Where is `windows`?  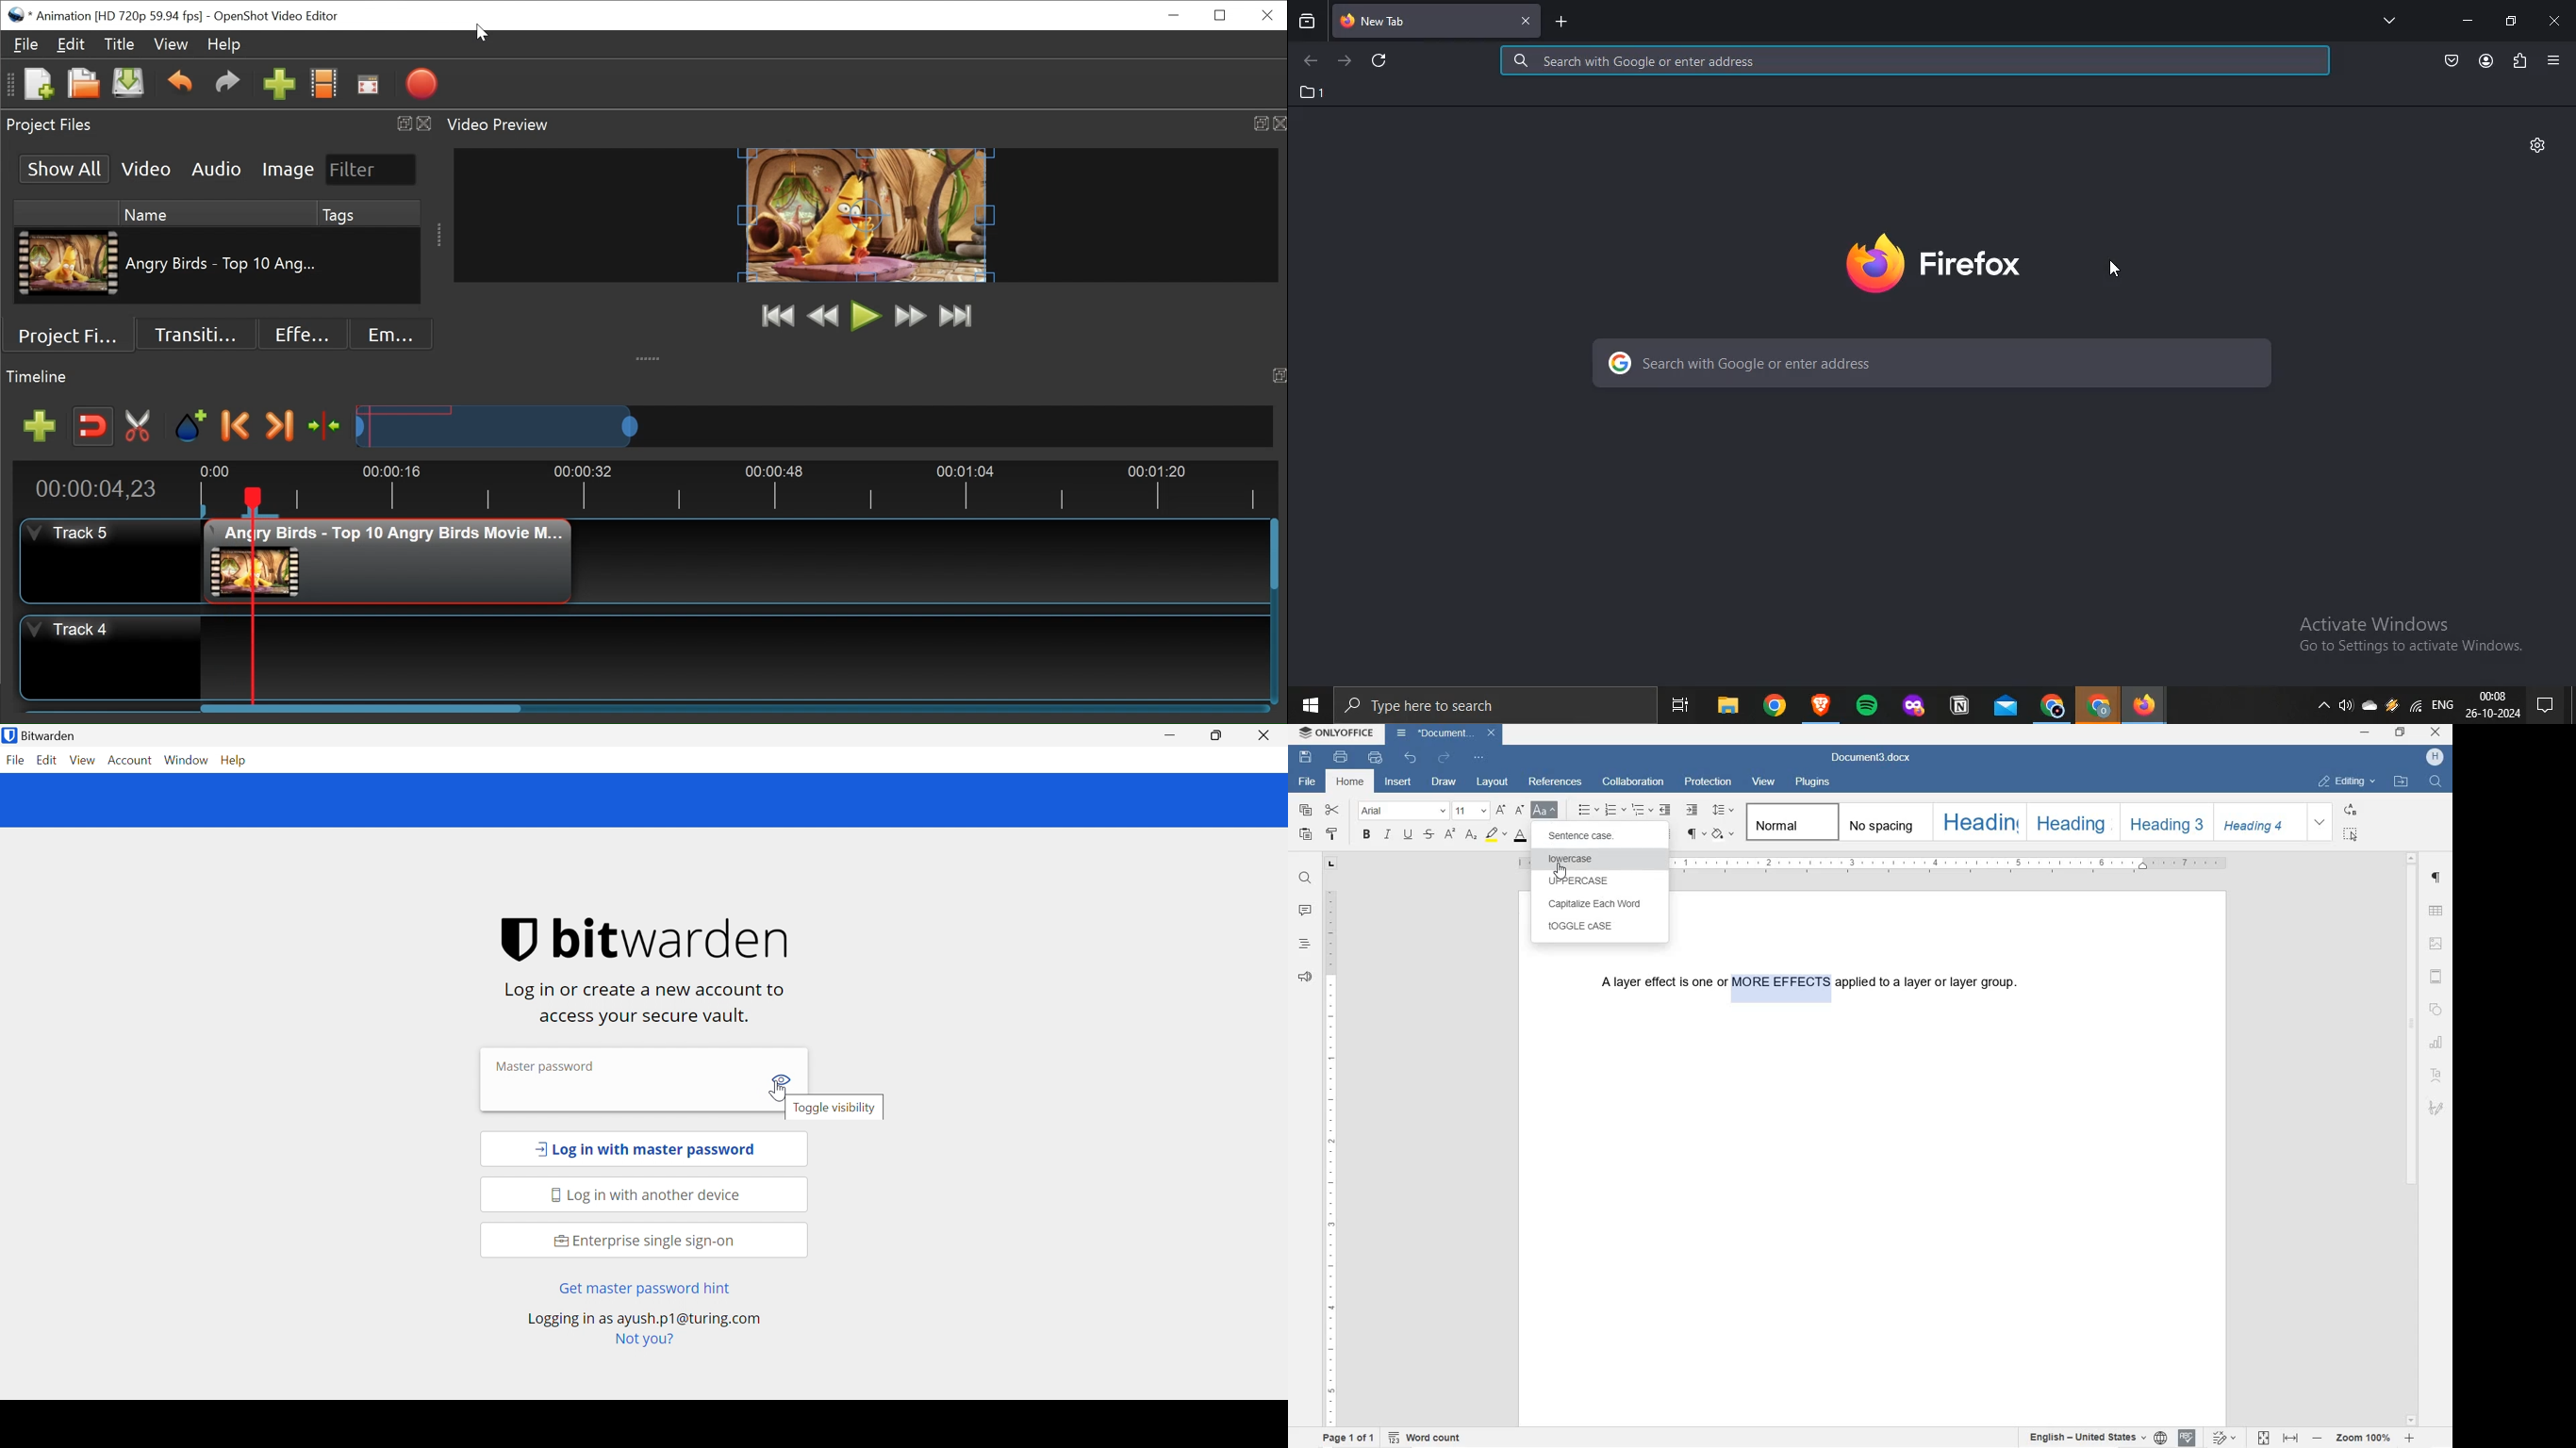
windows is located at coordinates (1309, 704).